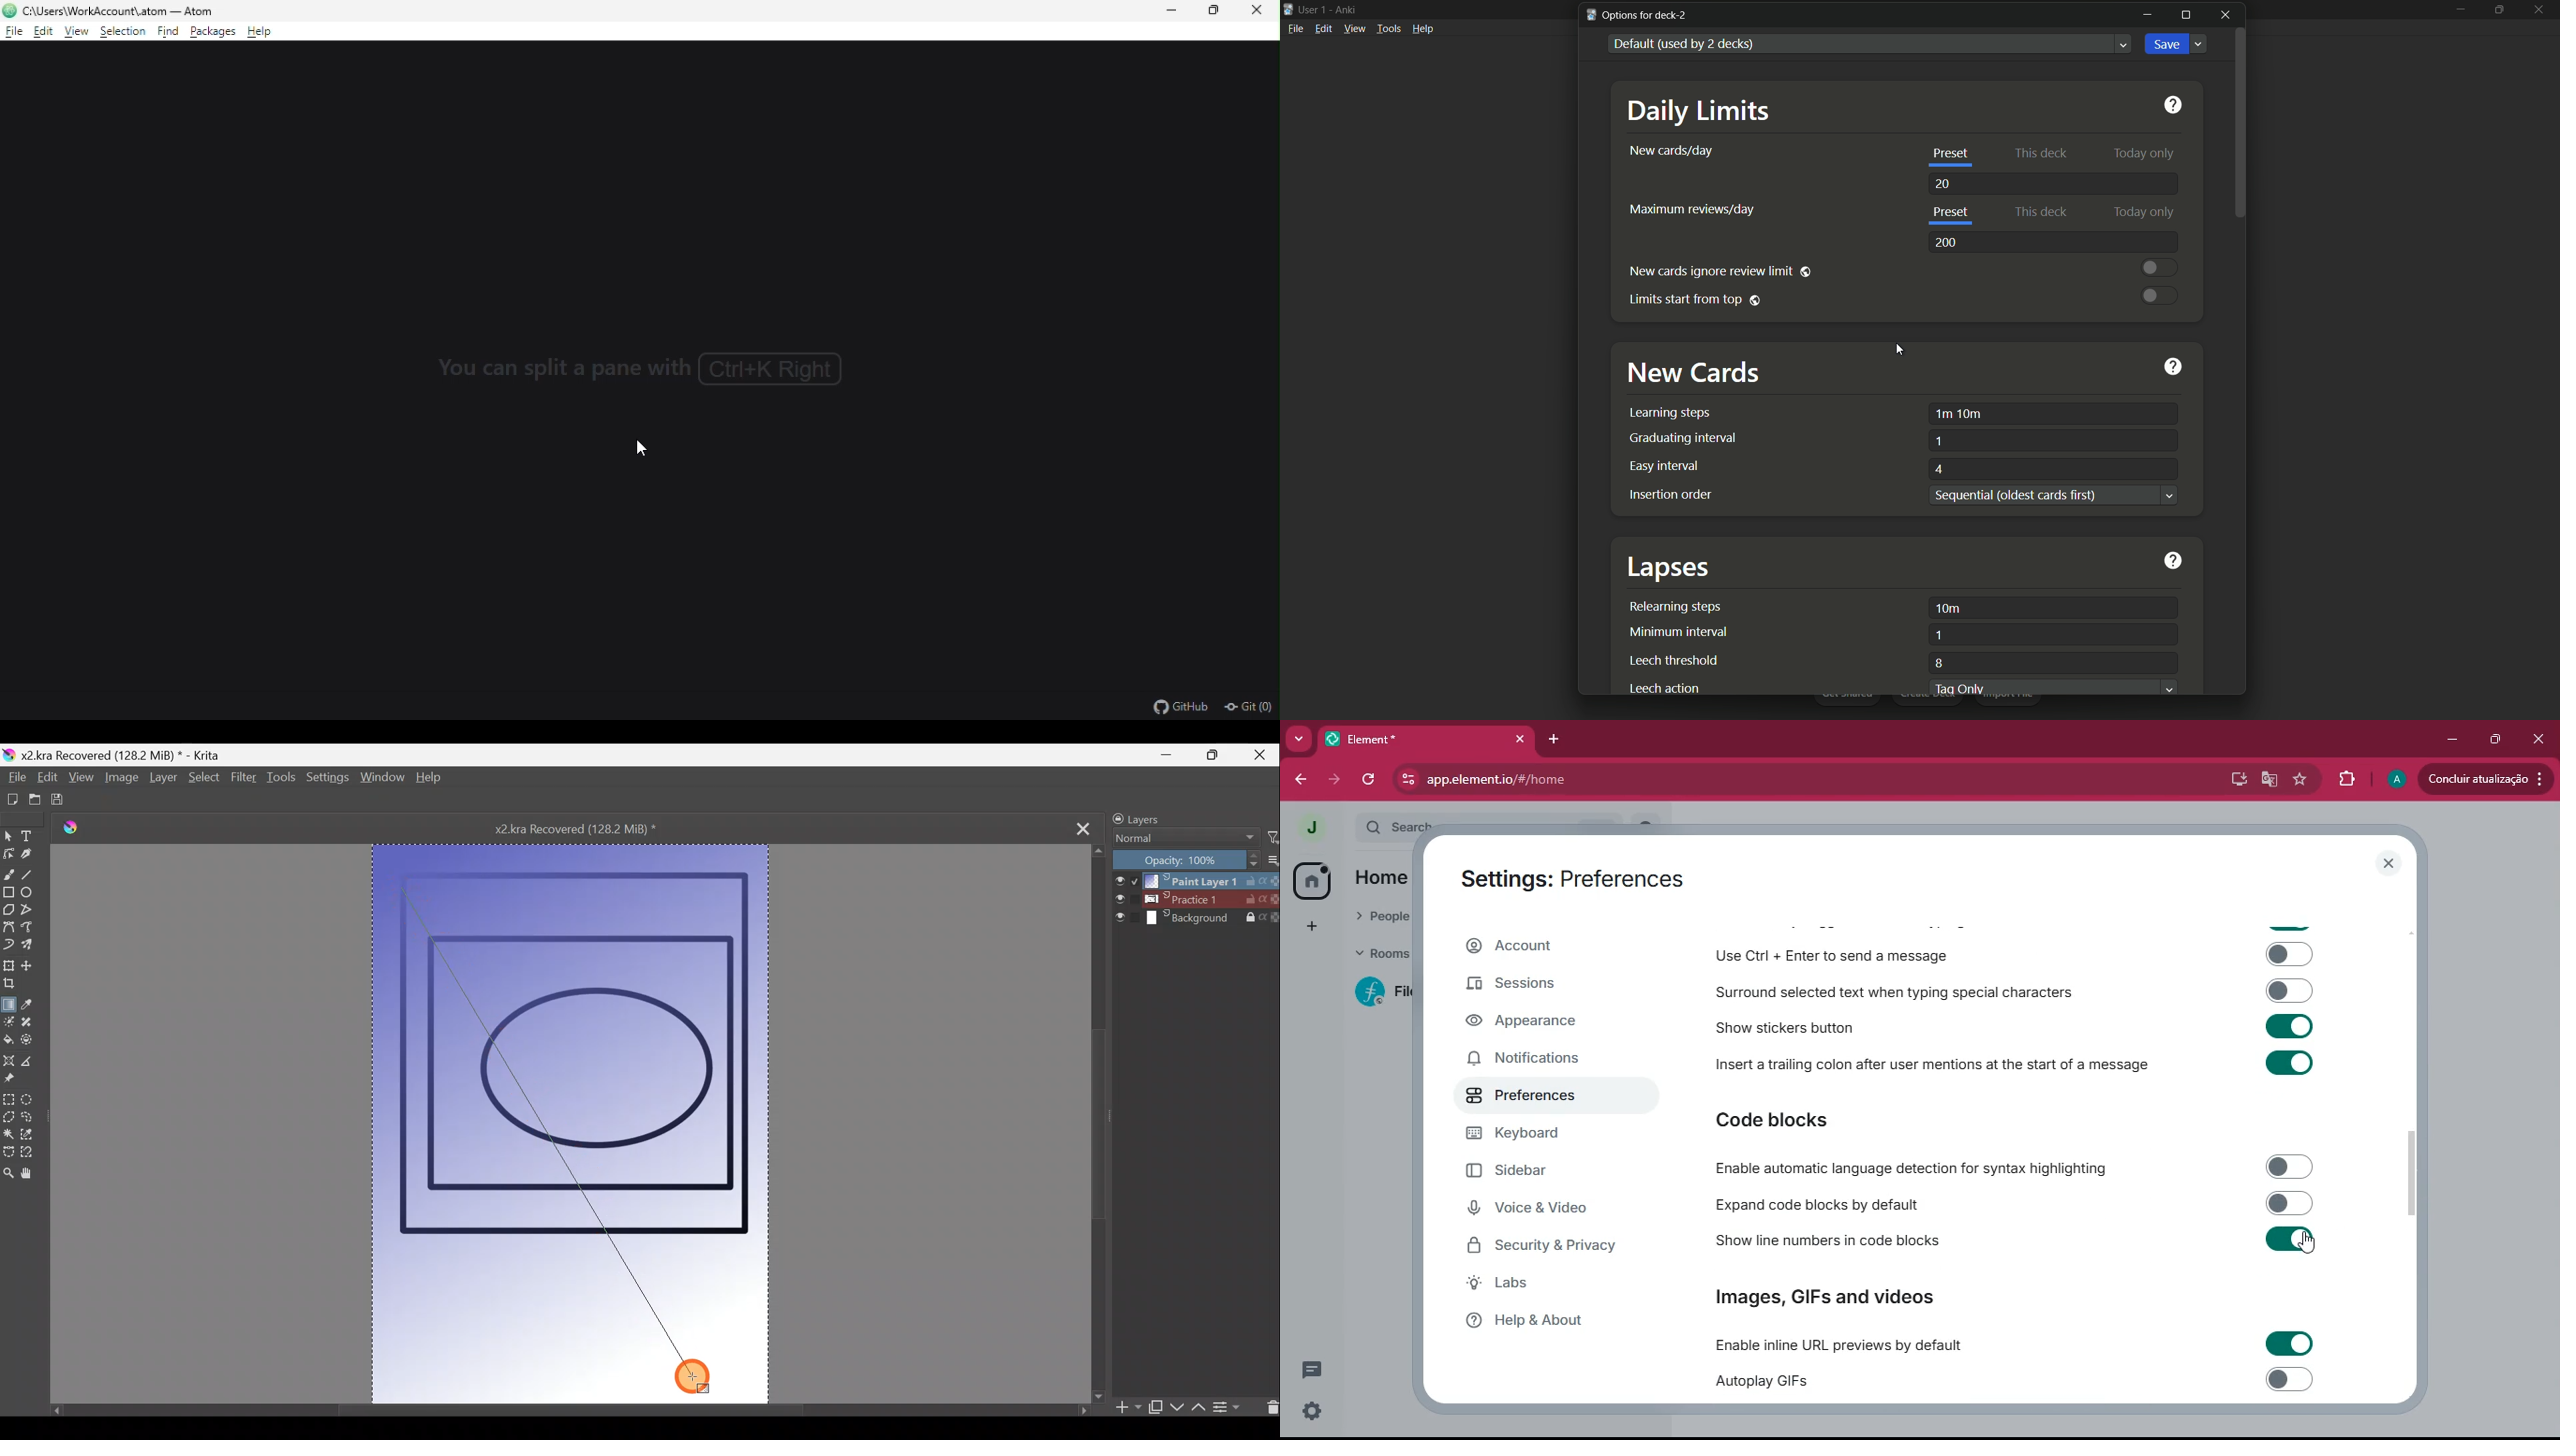 This screenshot has height=1456, width=2576. What do you see at coordinates (1181, 839) in the screenshot?
I see `Blending mode` at bounding box center [1181, 839].